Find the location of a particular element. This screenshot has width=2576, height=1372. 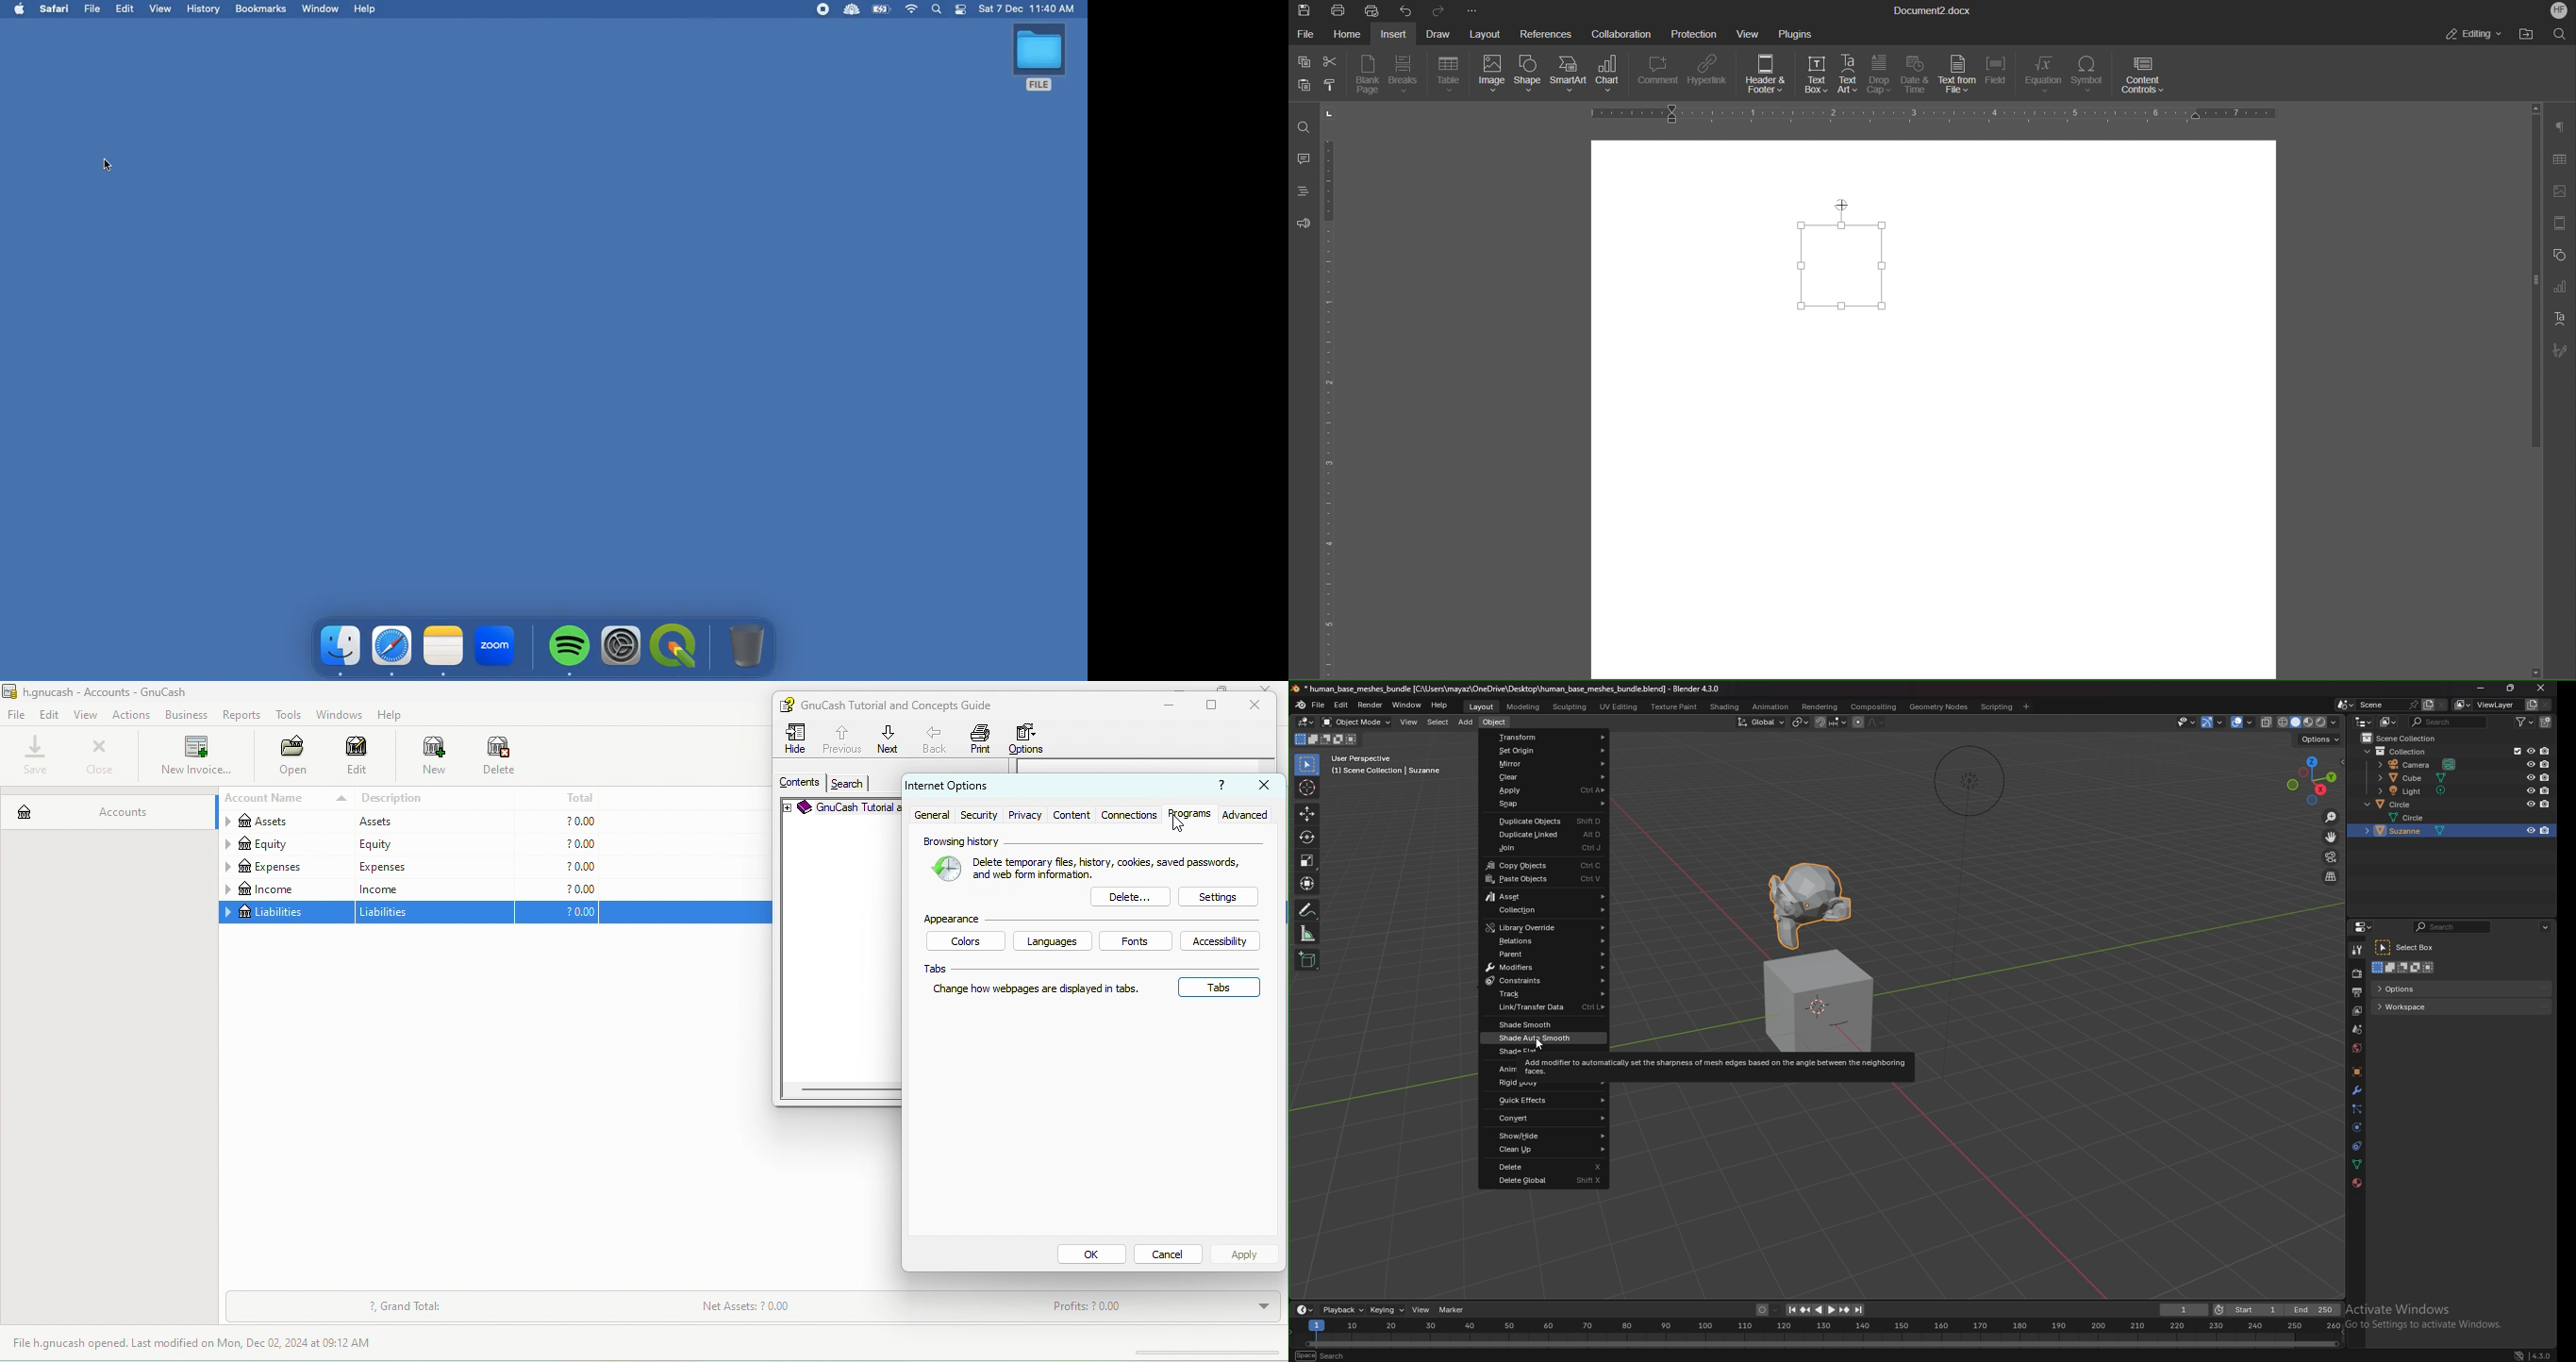

References is located at coordinates (1544, 33).